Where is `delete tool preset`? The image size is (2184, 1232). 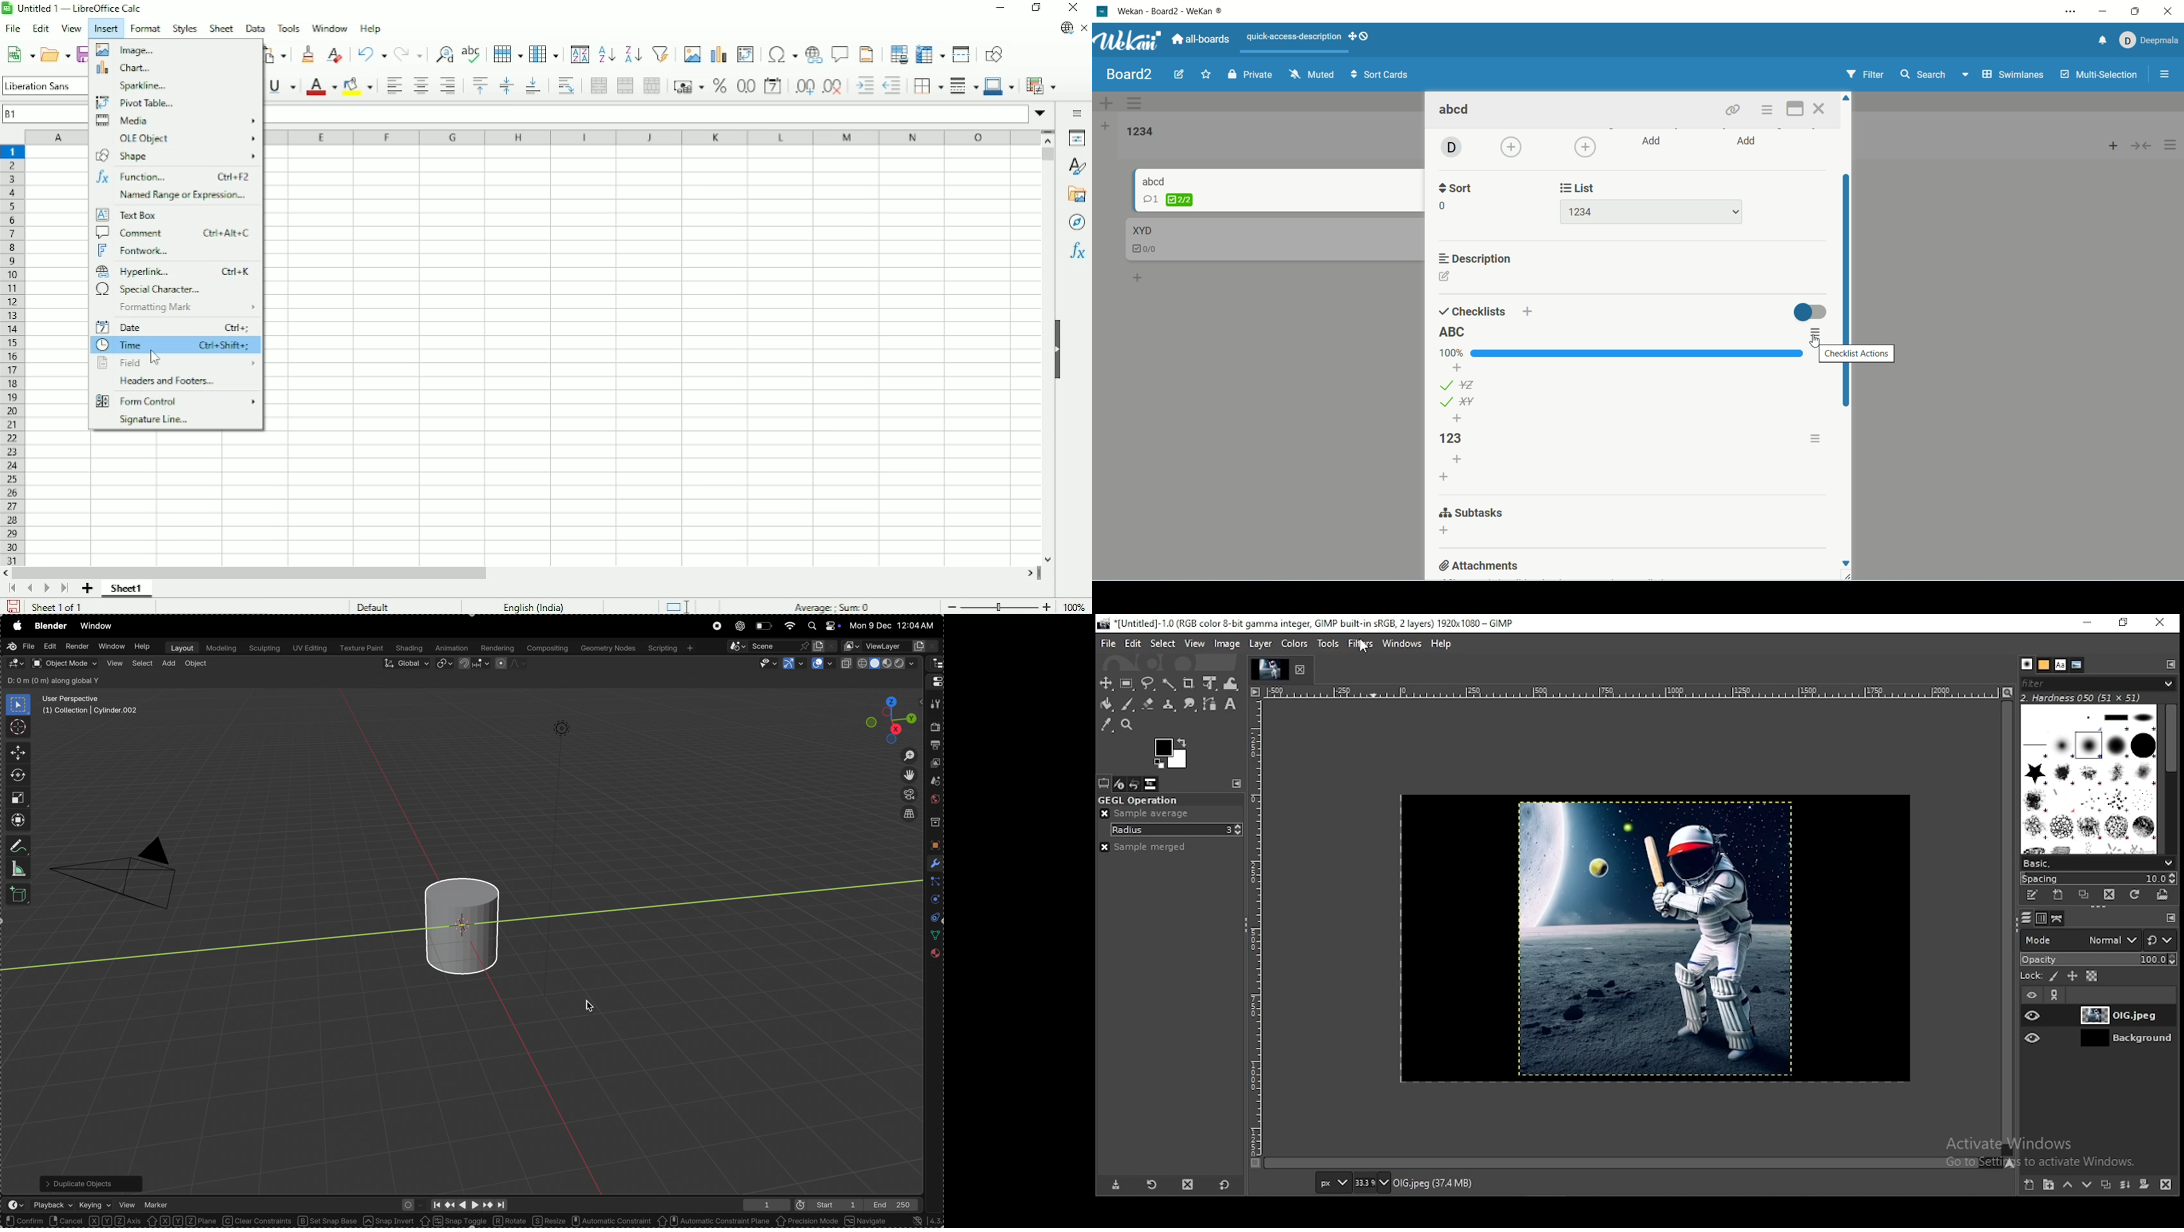 delete tool preset is located at coordinates (1186, 1187).